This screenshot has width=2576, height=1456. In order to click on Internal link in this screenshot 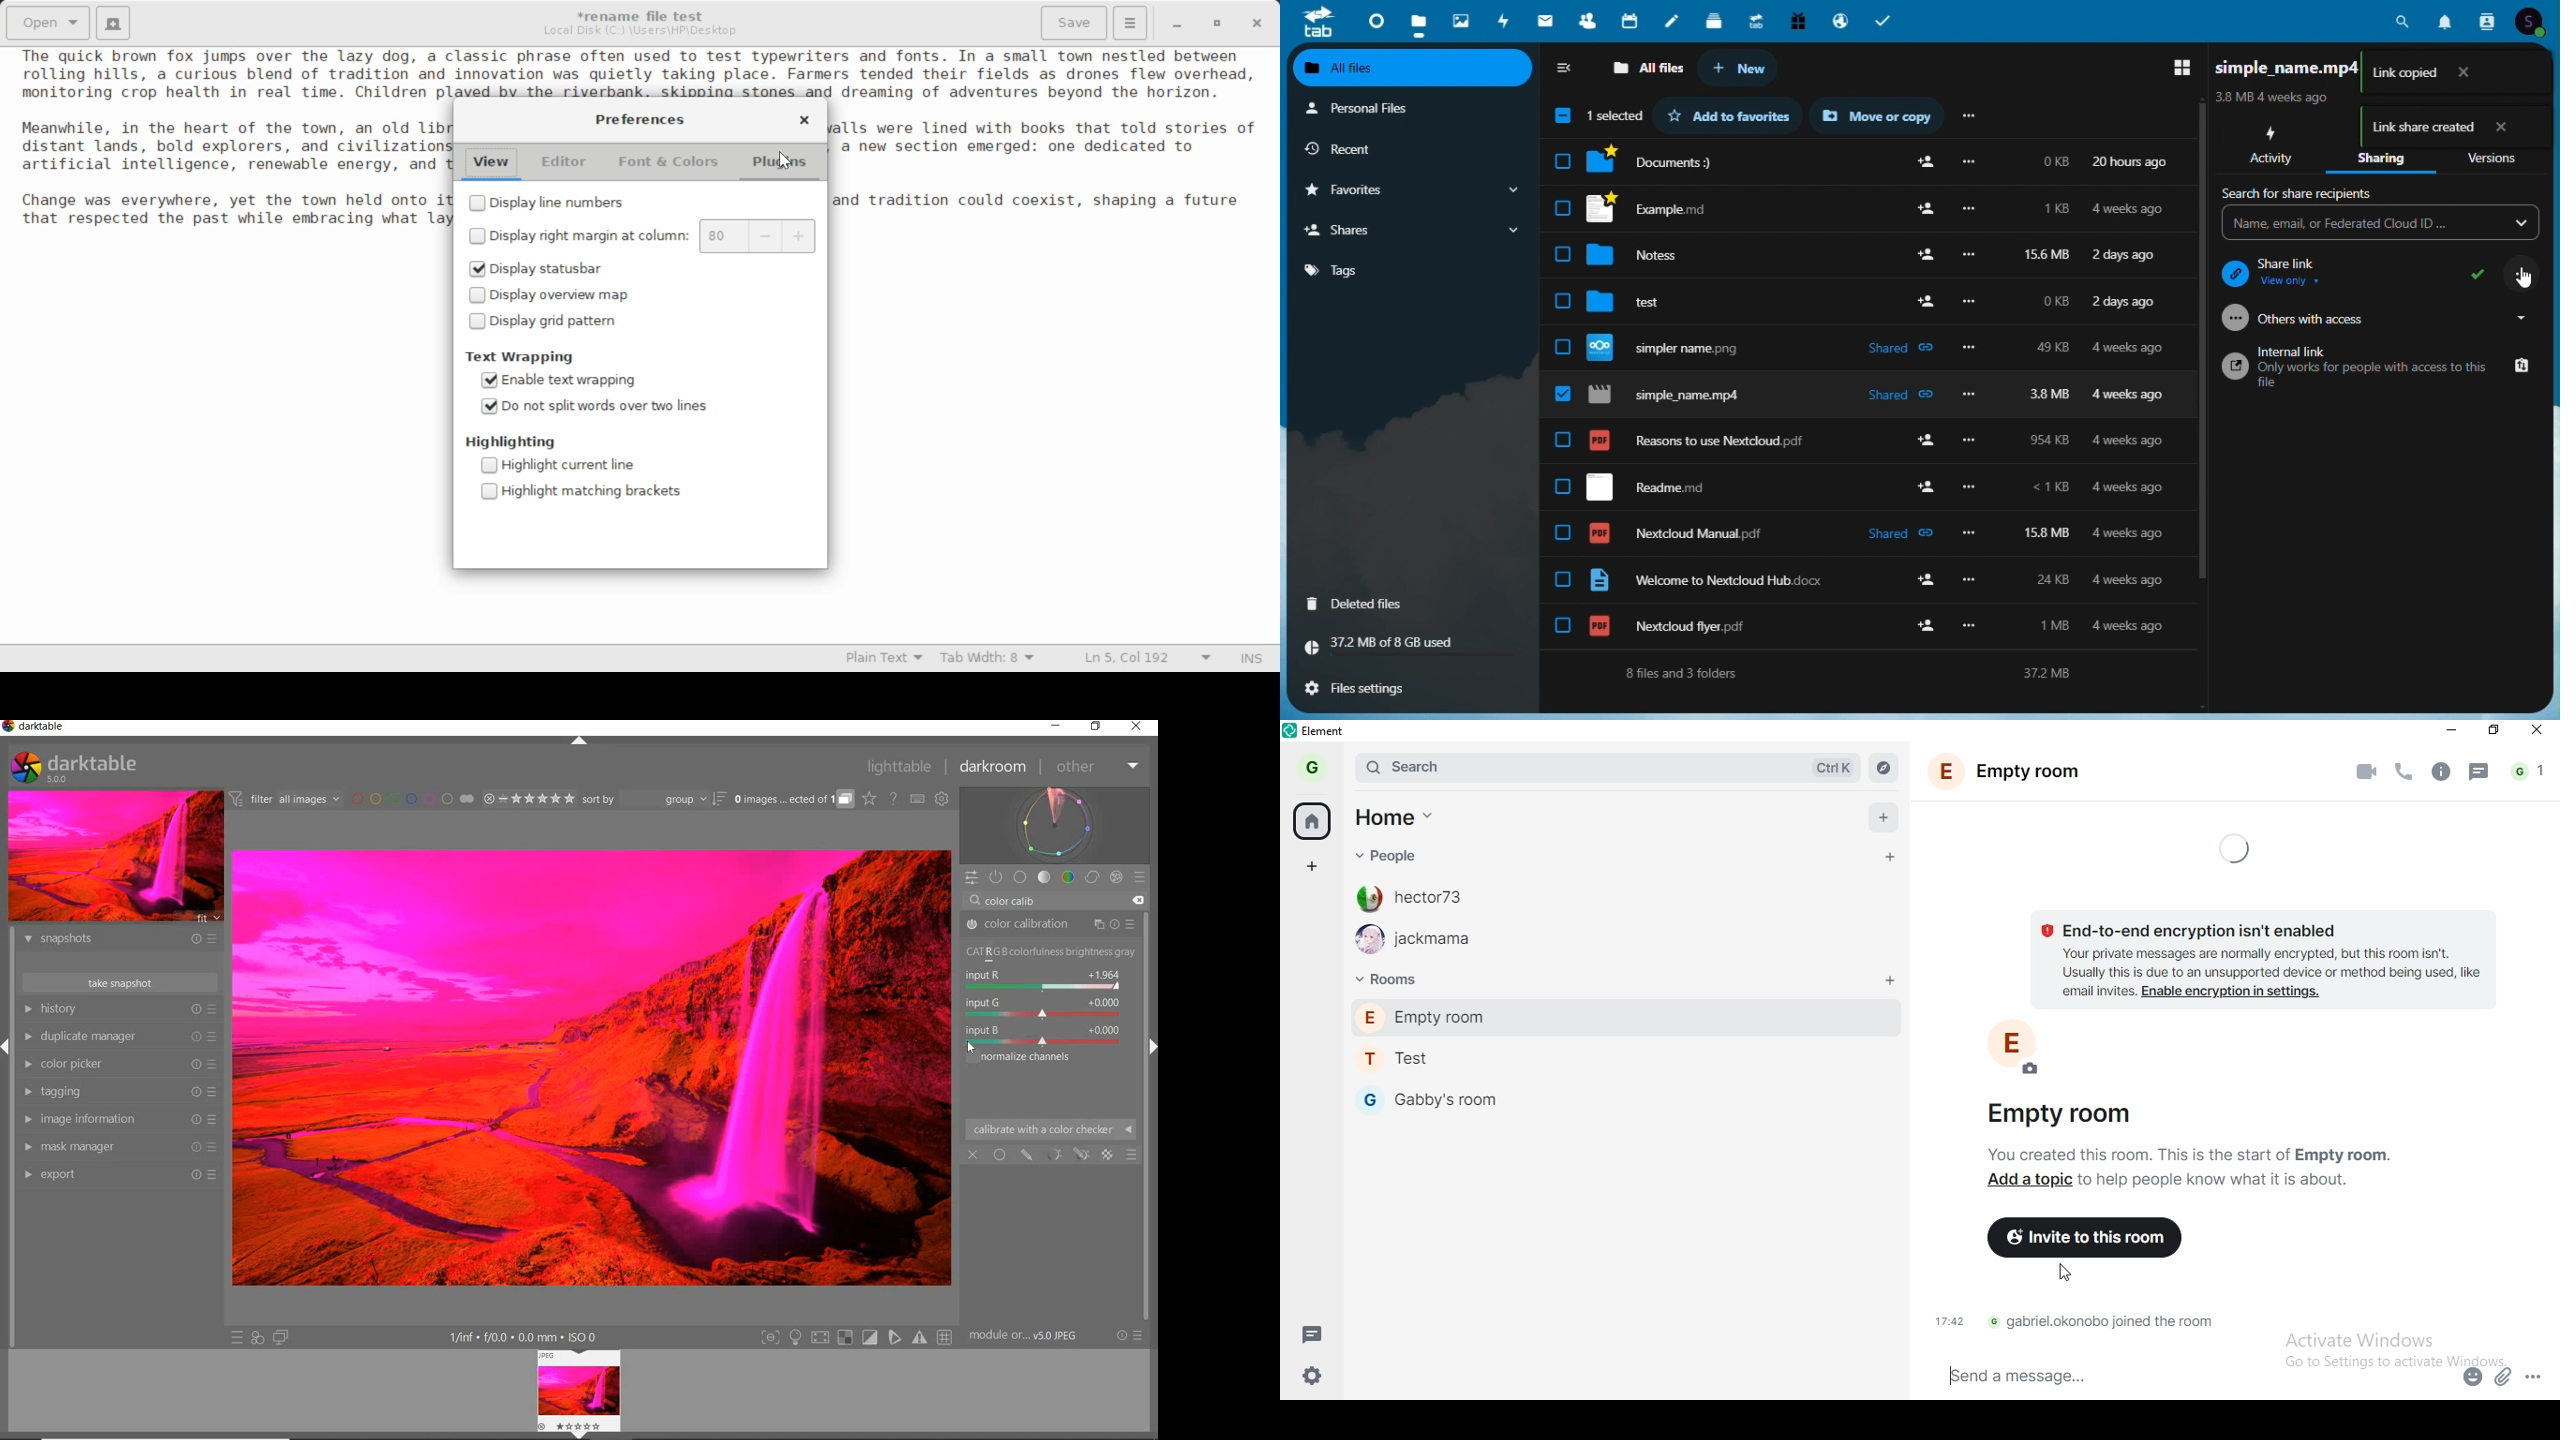, I will do `click(2376, 367)`.